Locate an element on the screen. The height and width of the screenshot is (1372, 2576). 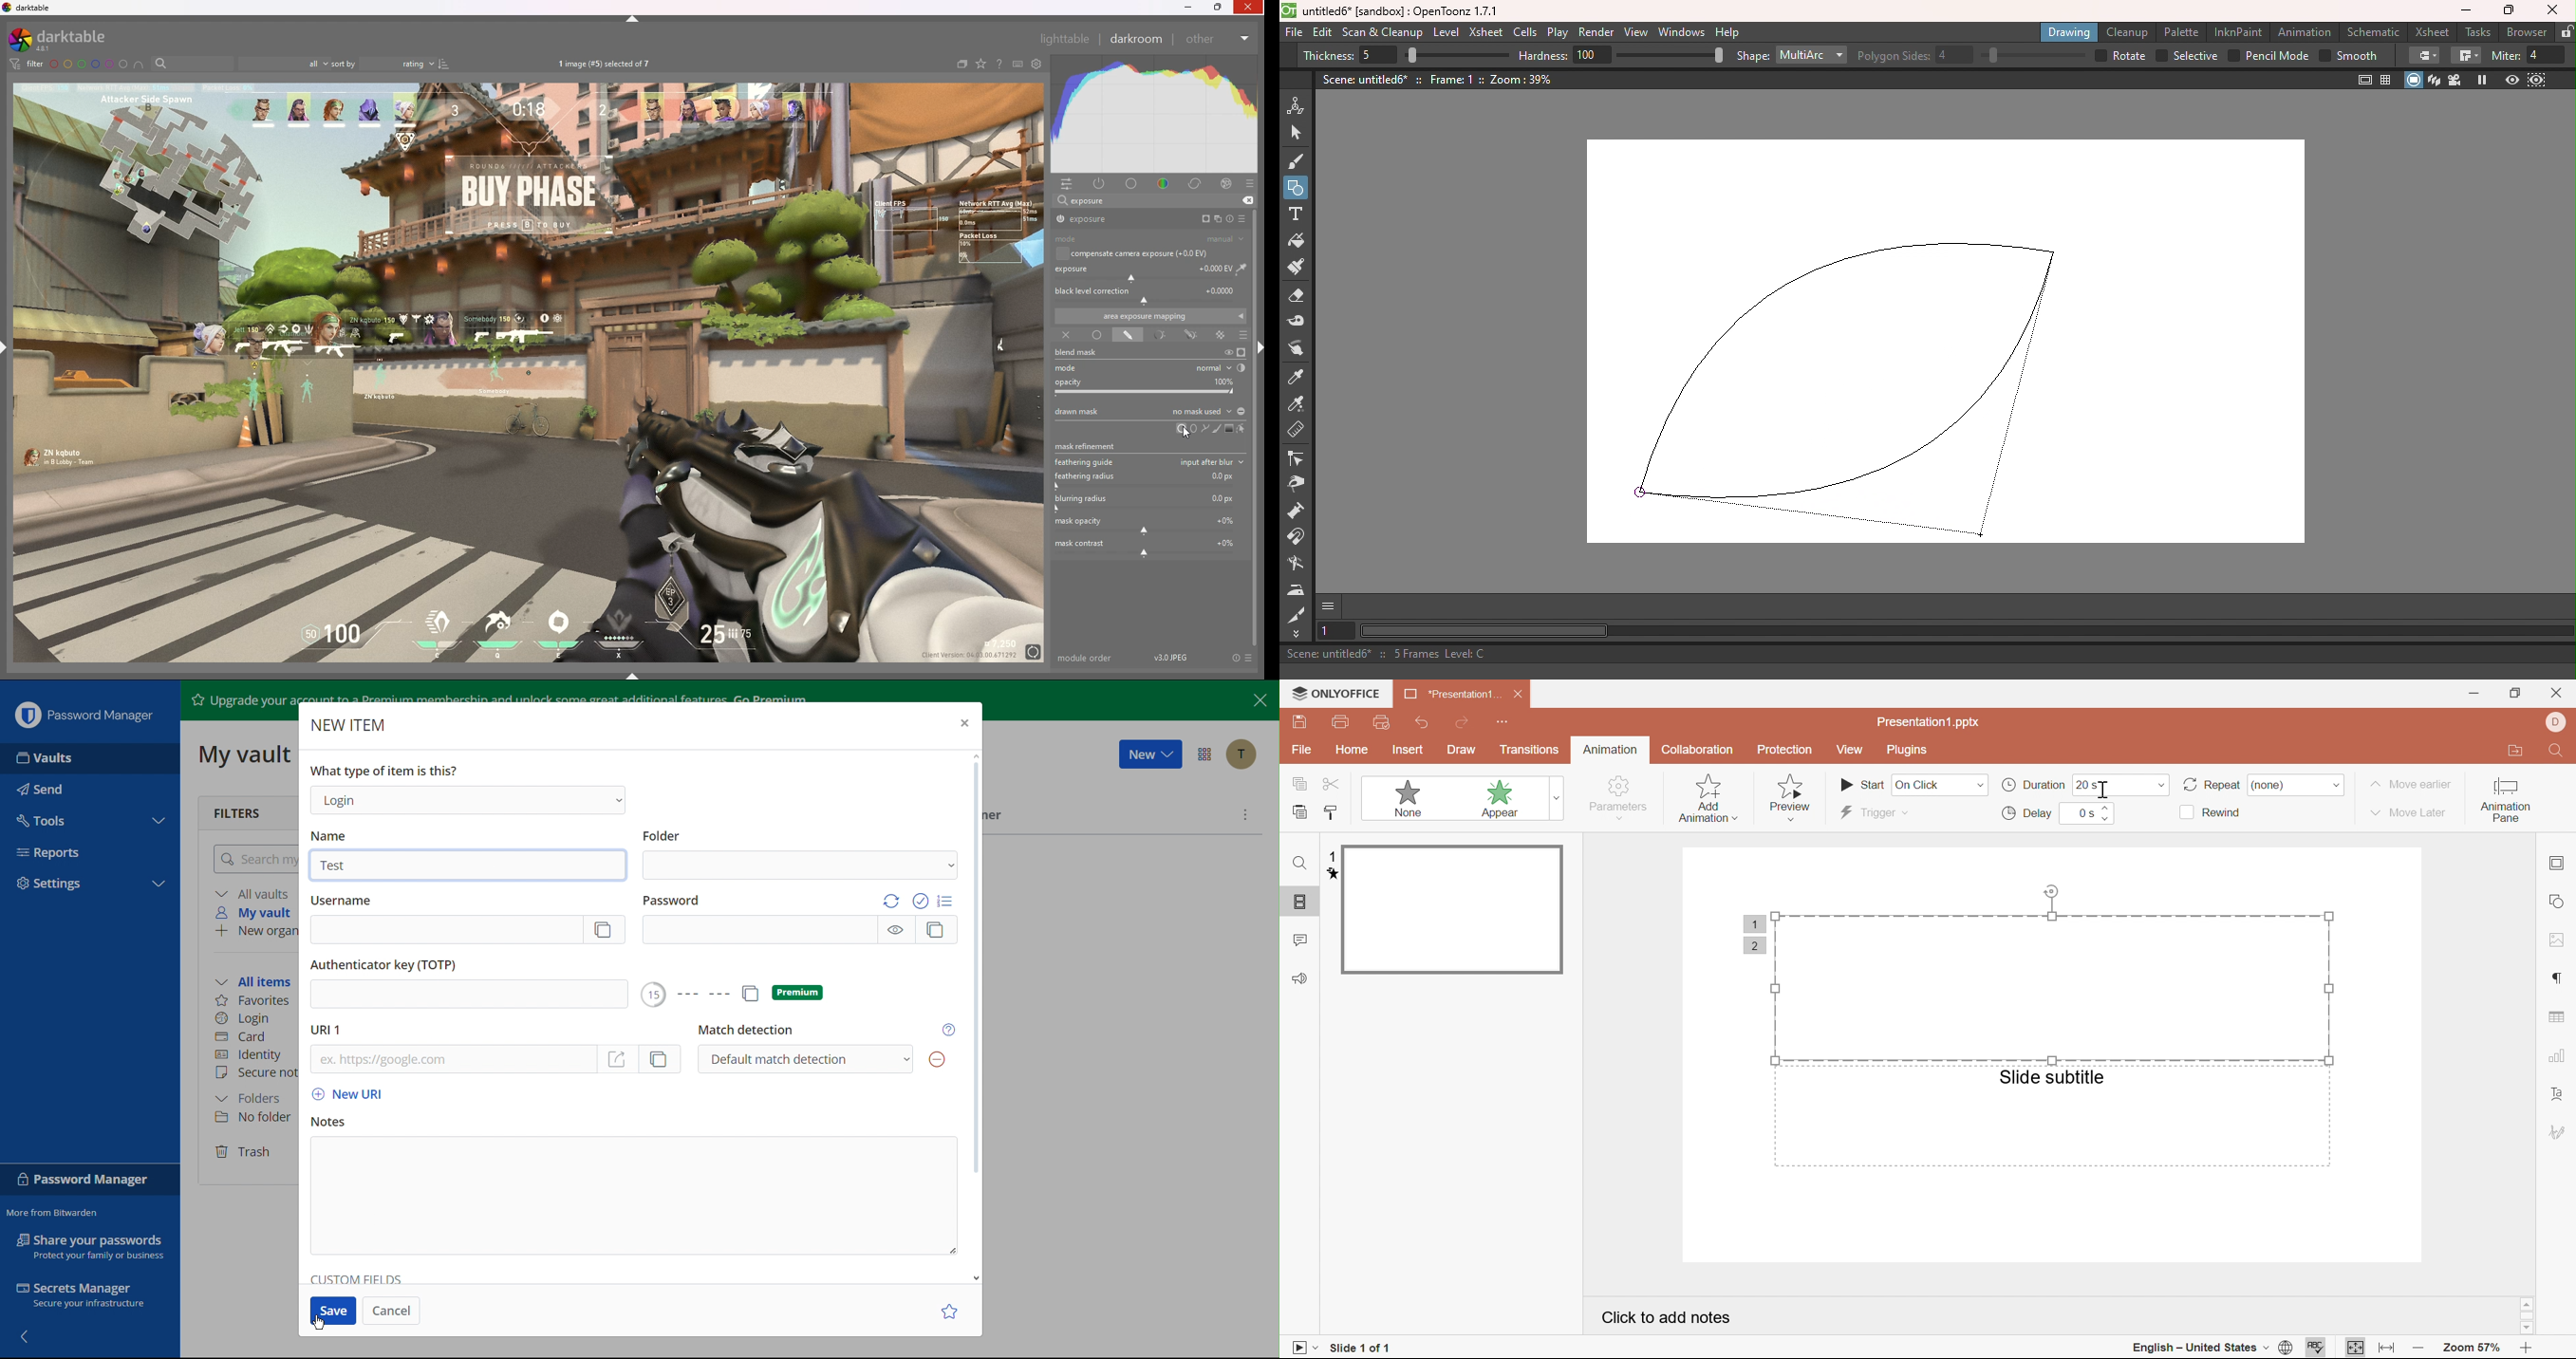
protection is located at coordinates (1784, 750).